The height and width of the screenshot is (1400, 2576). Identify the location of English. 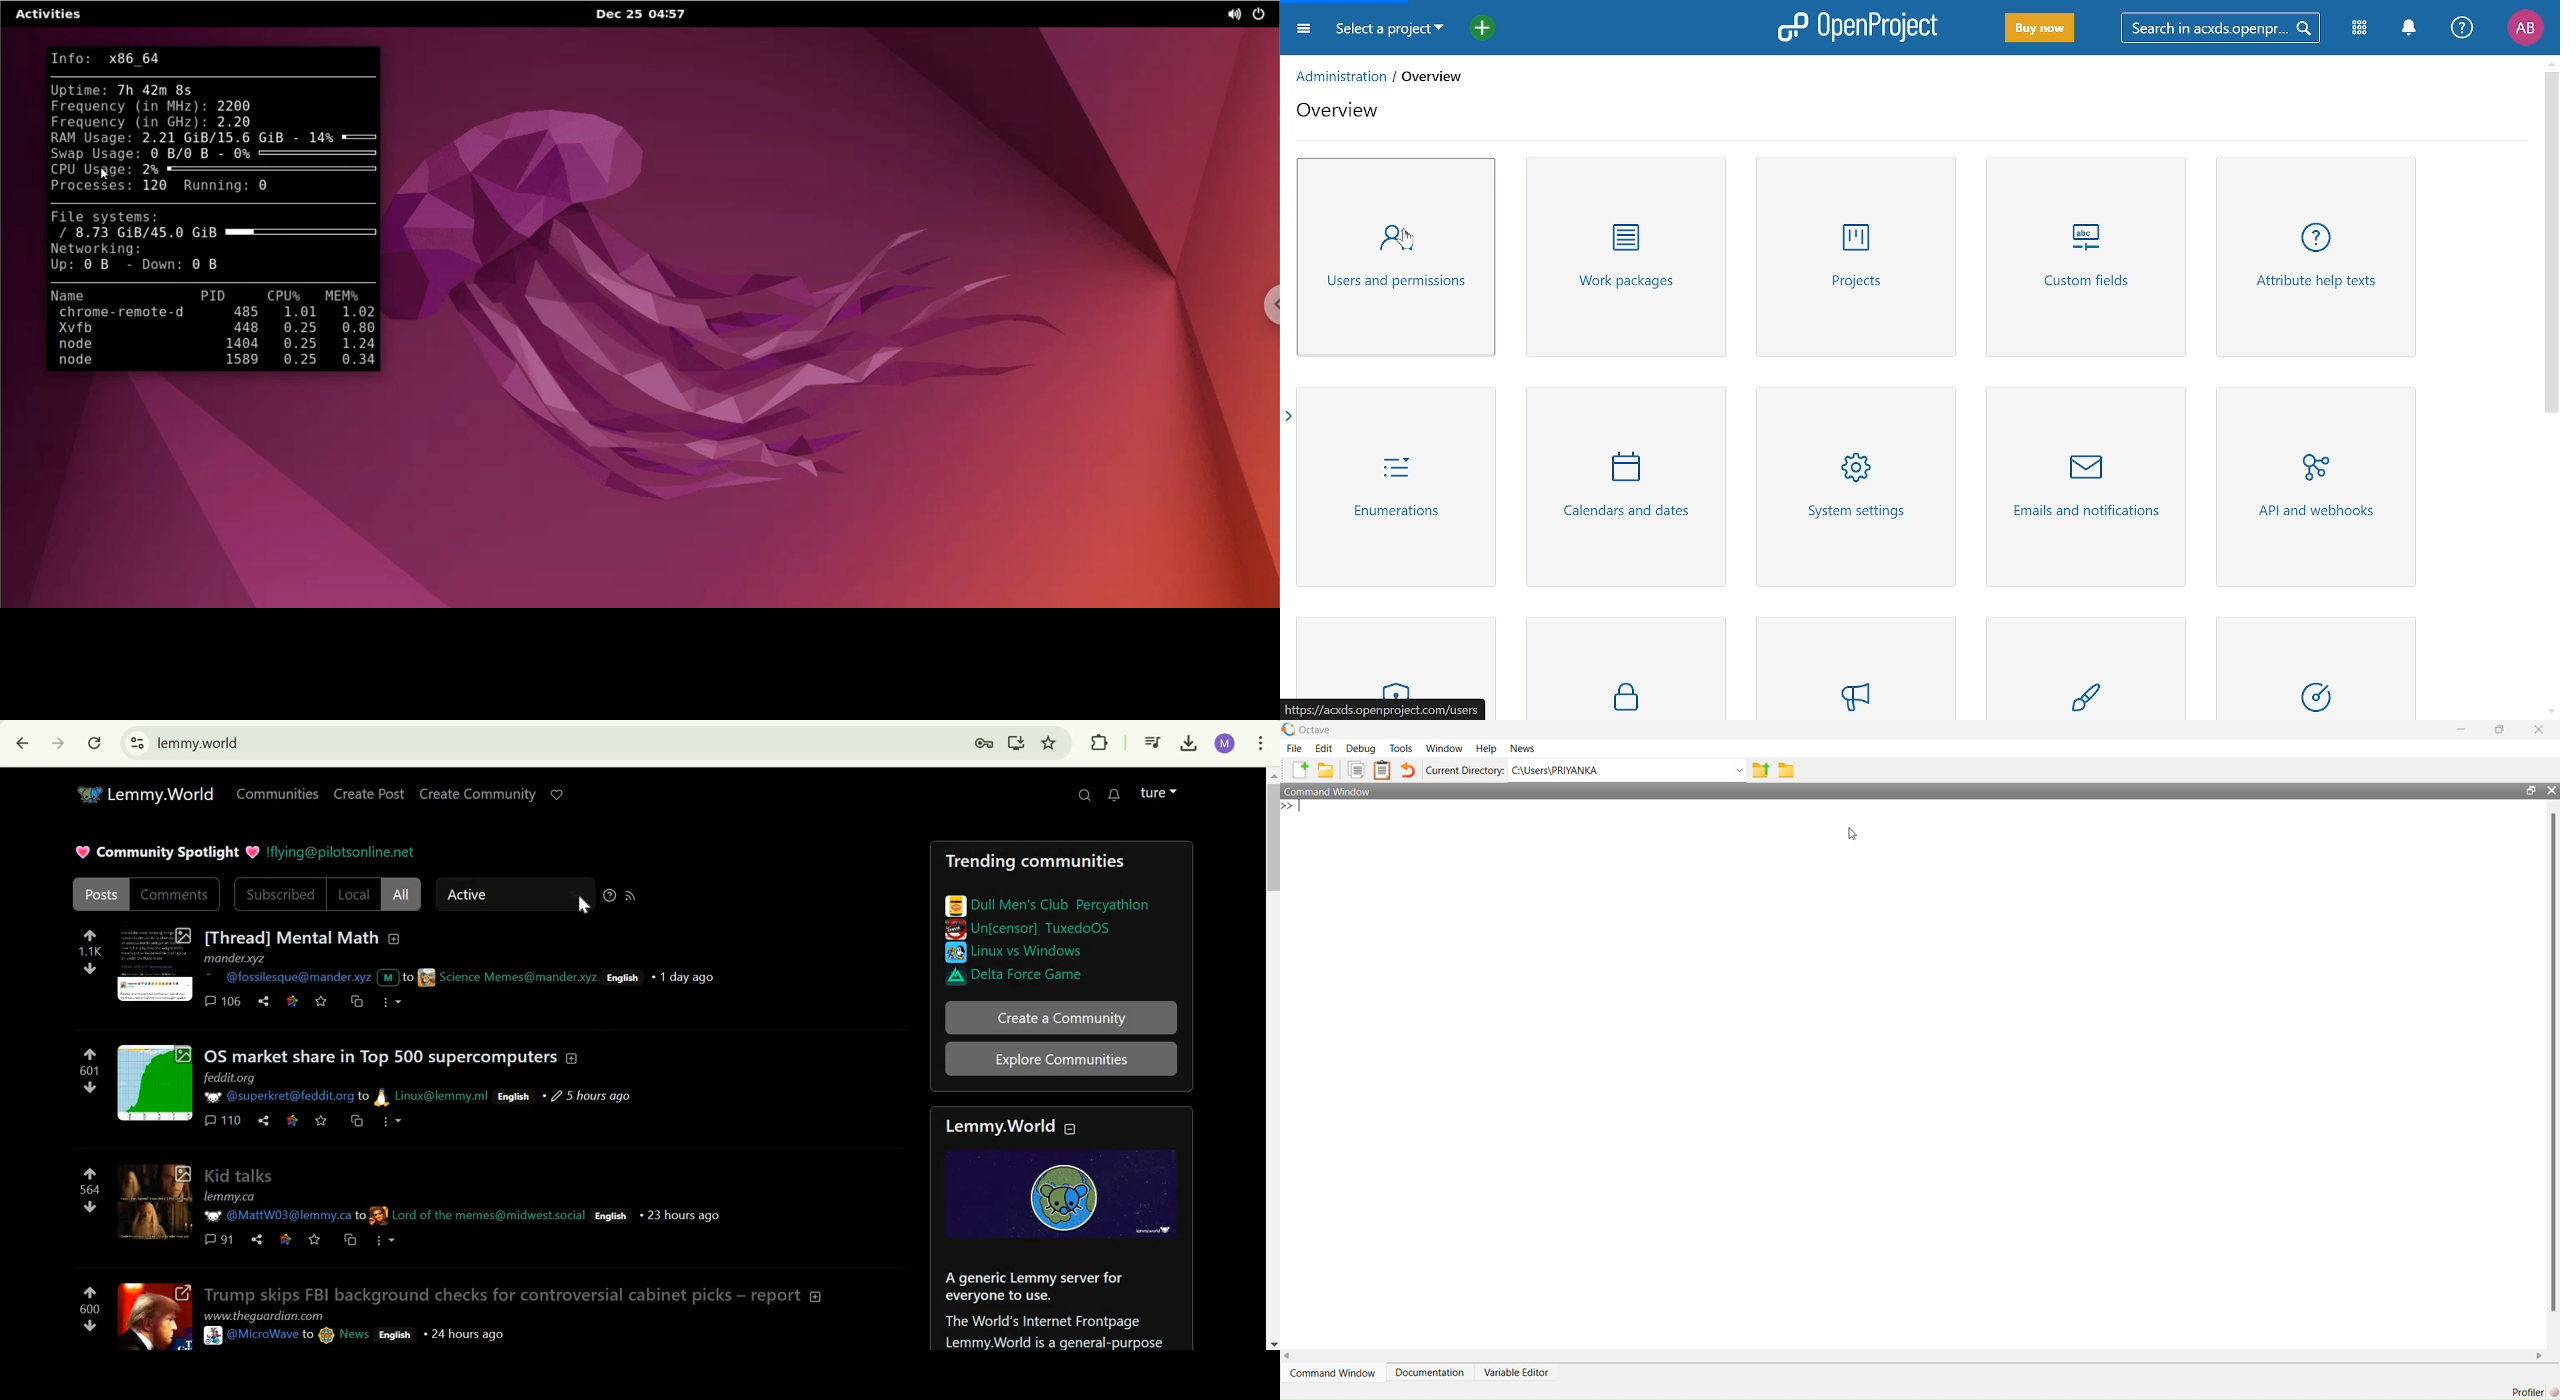
(621, 978).